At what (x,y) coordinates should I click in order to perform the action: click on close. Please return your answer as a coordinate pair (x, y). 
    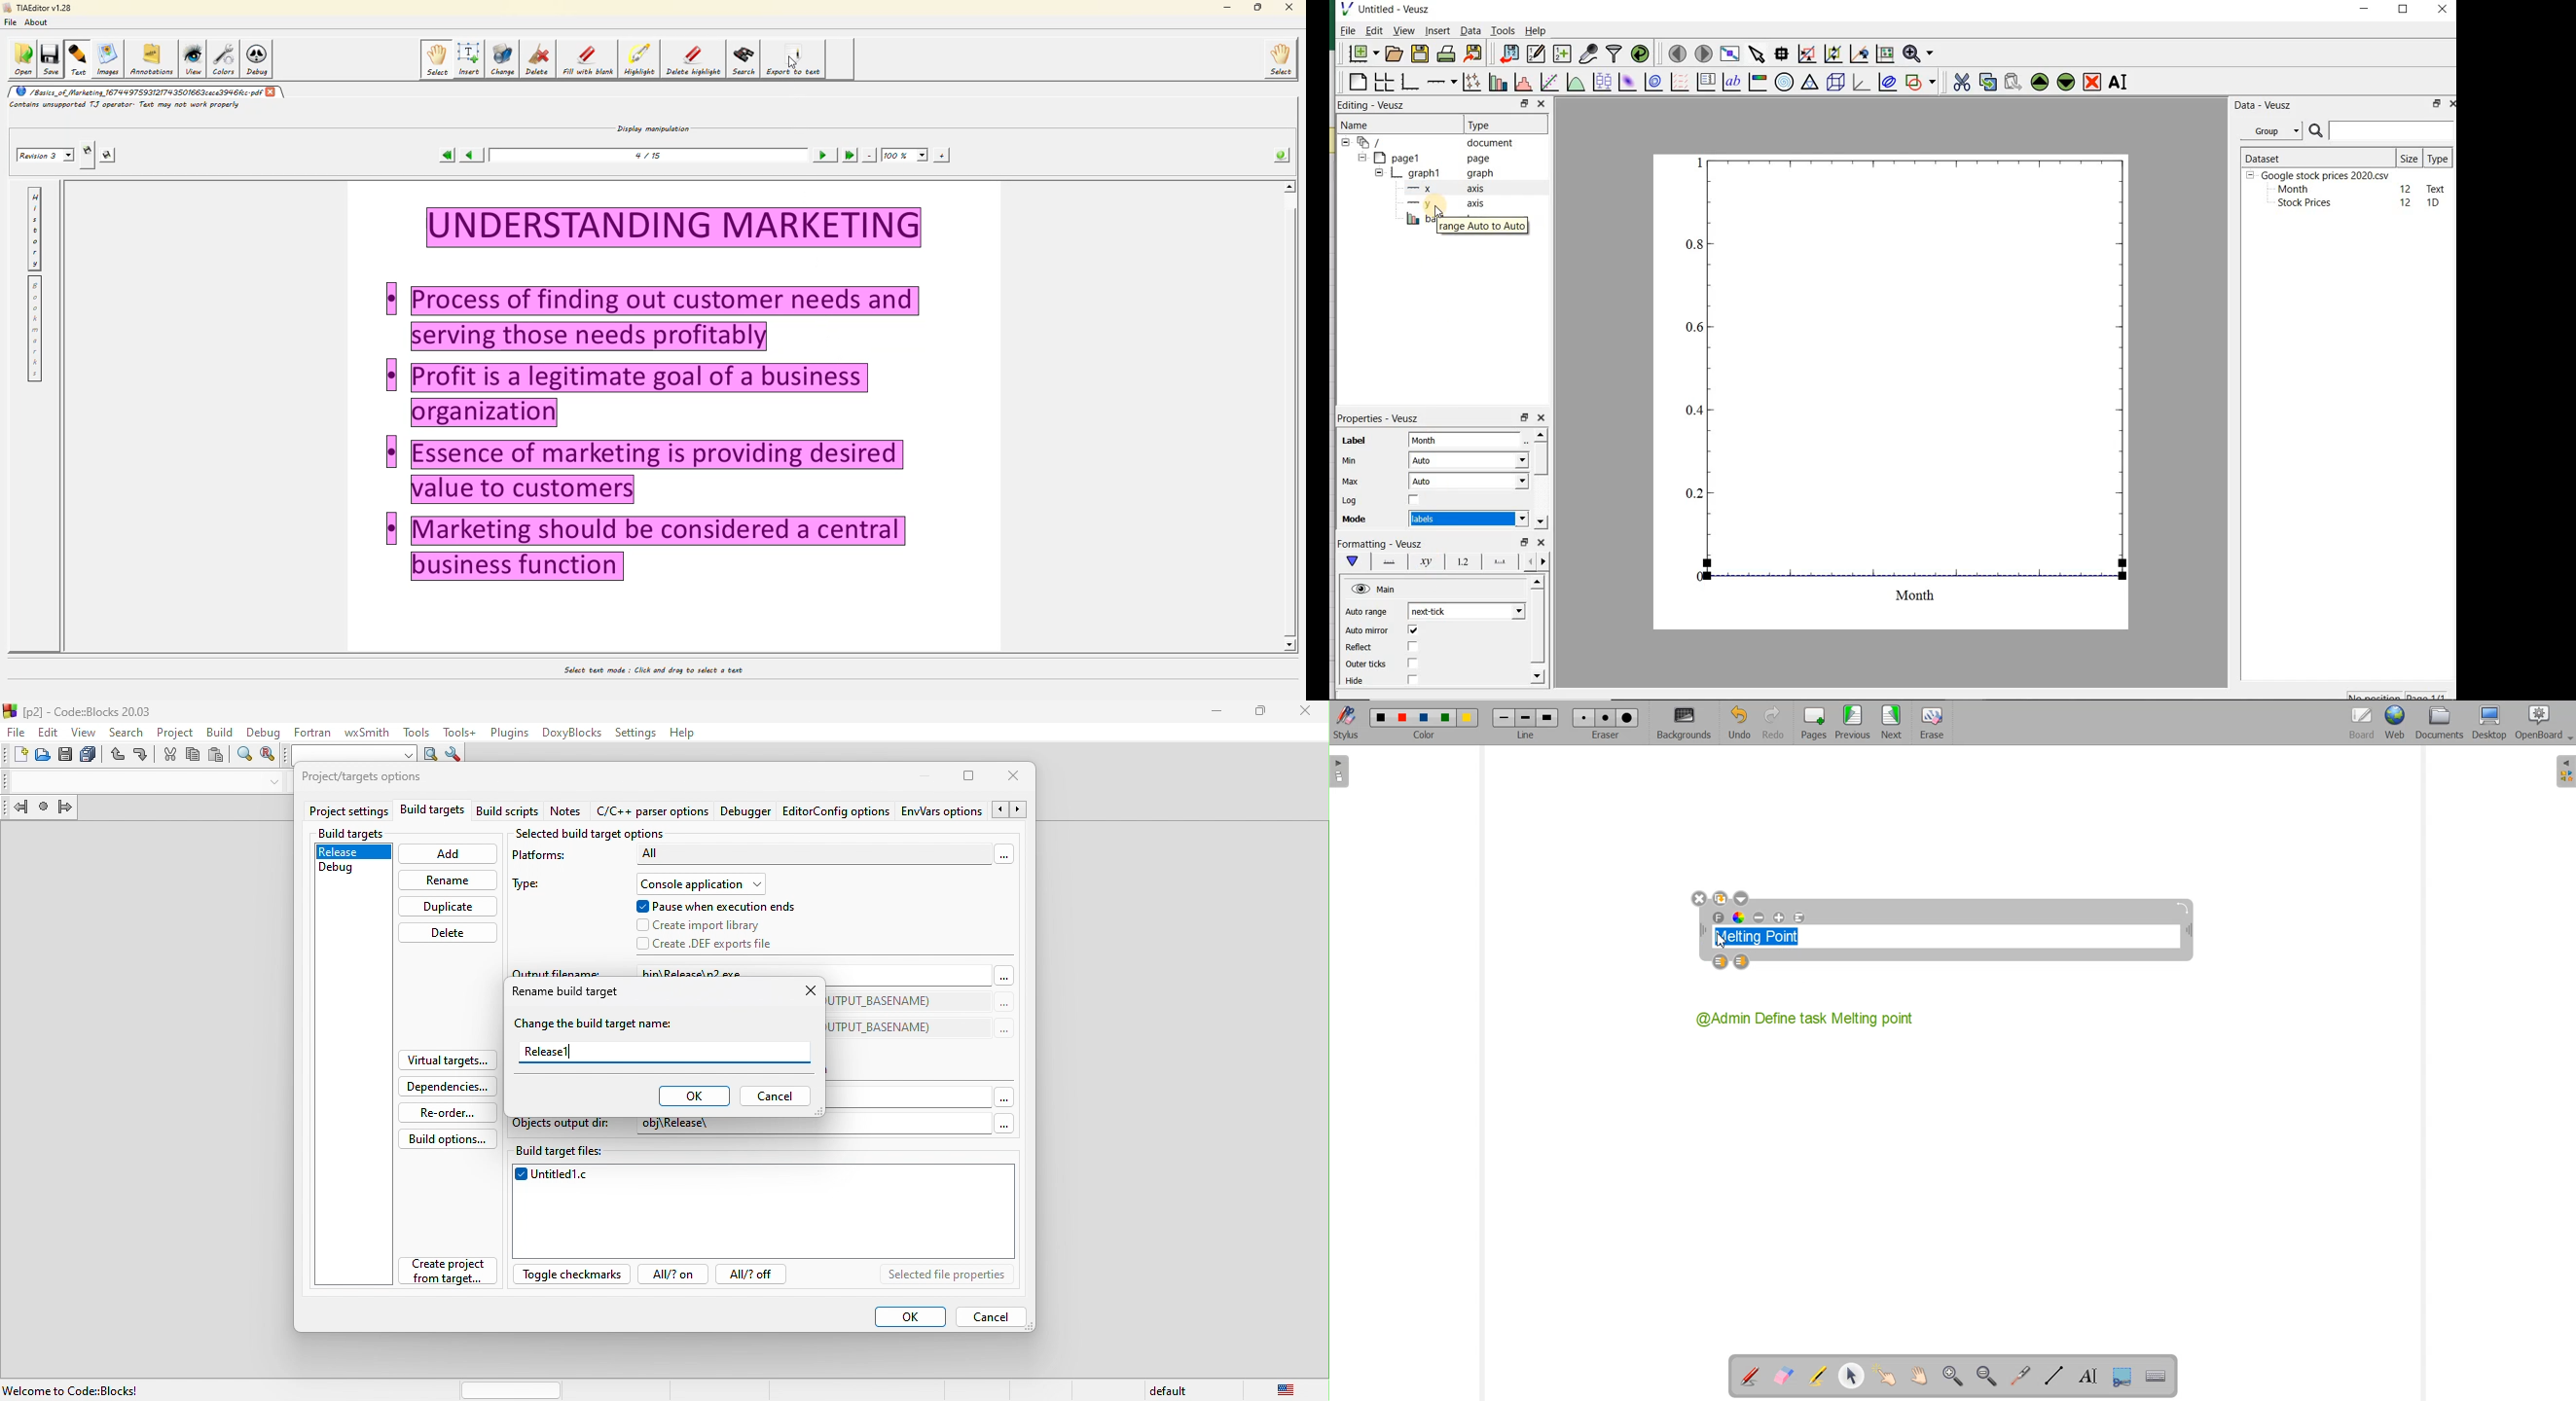
    Looking at the image, I should click on (1541, 543).